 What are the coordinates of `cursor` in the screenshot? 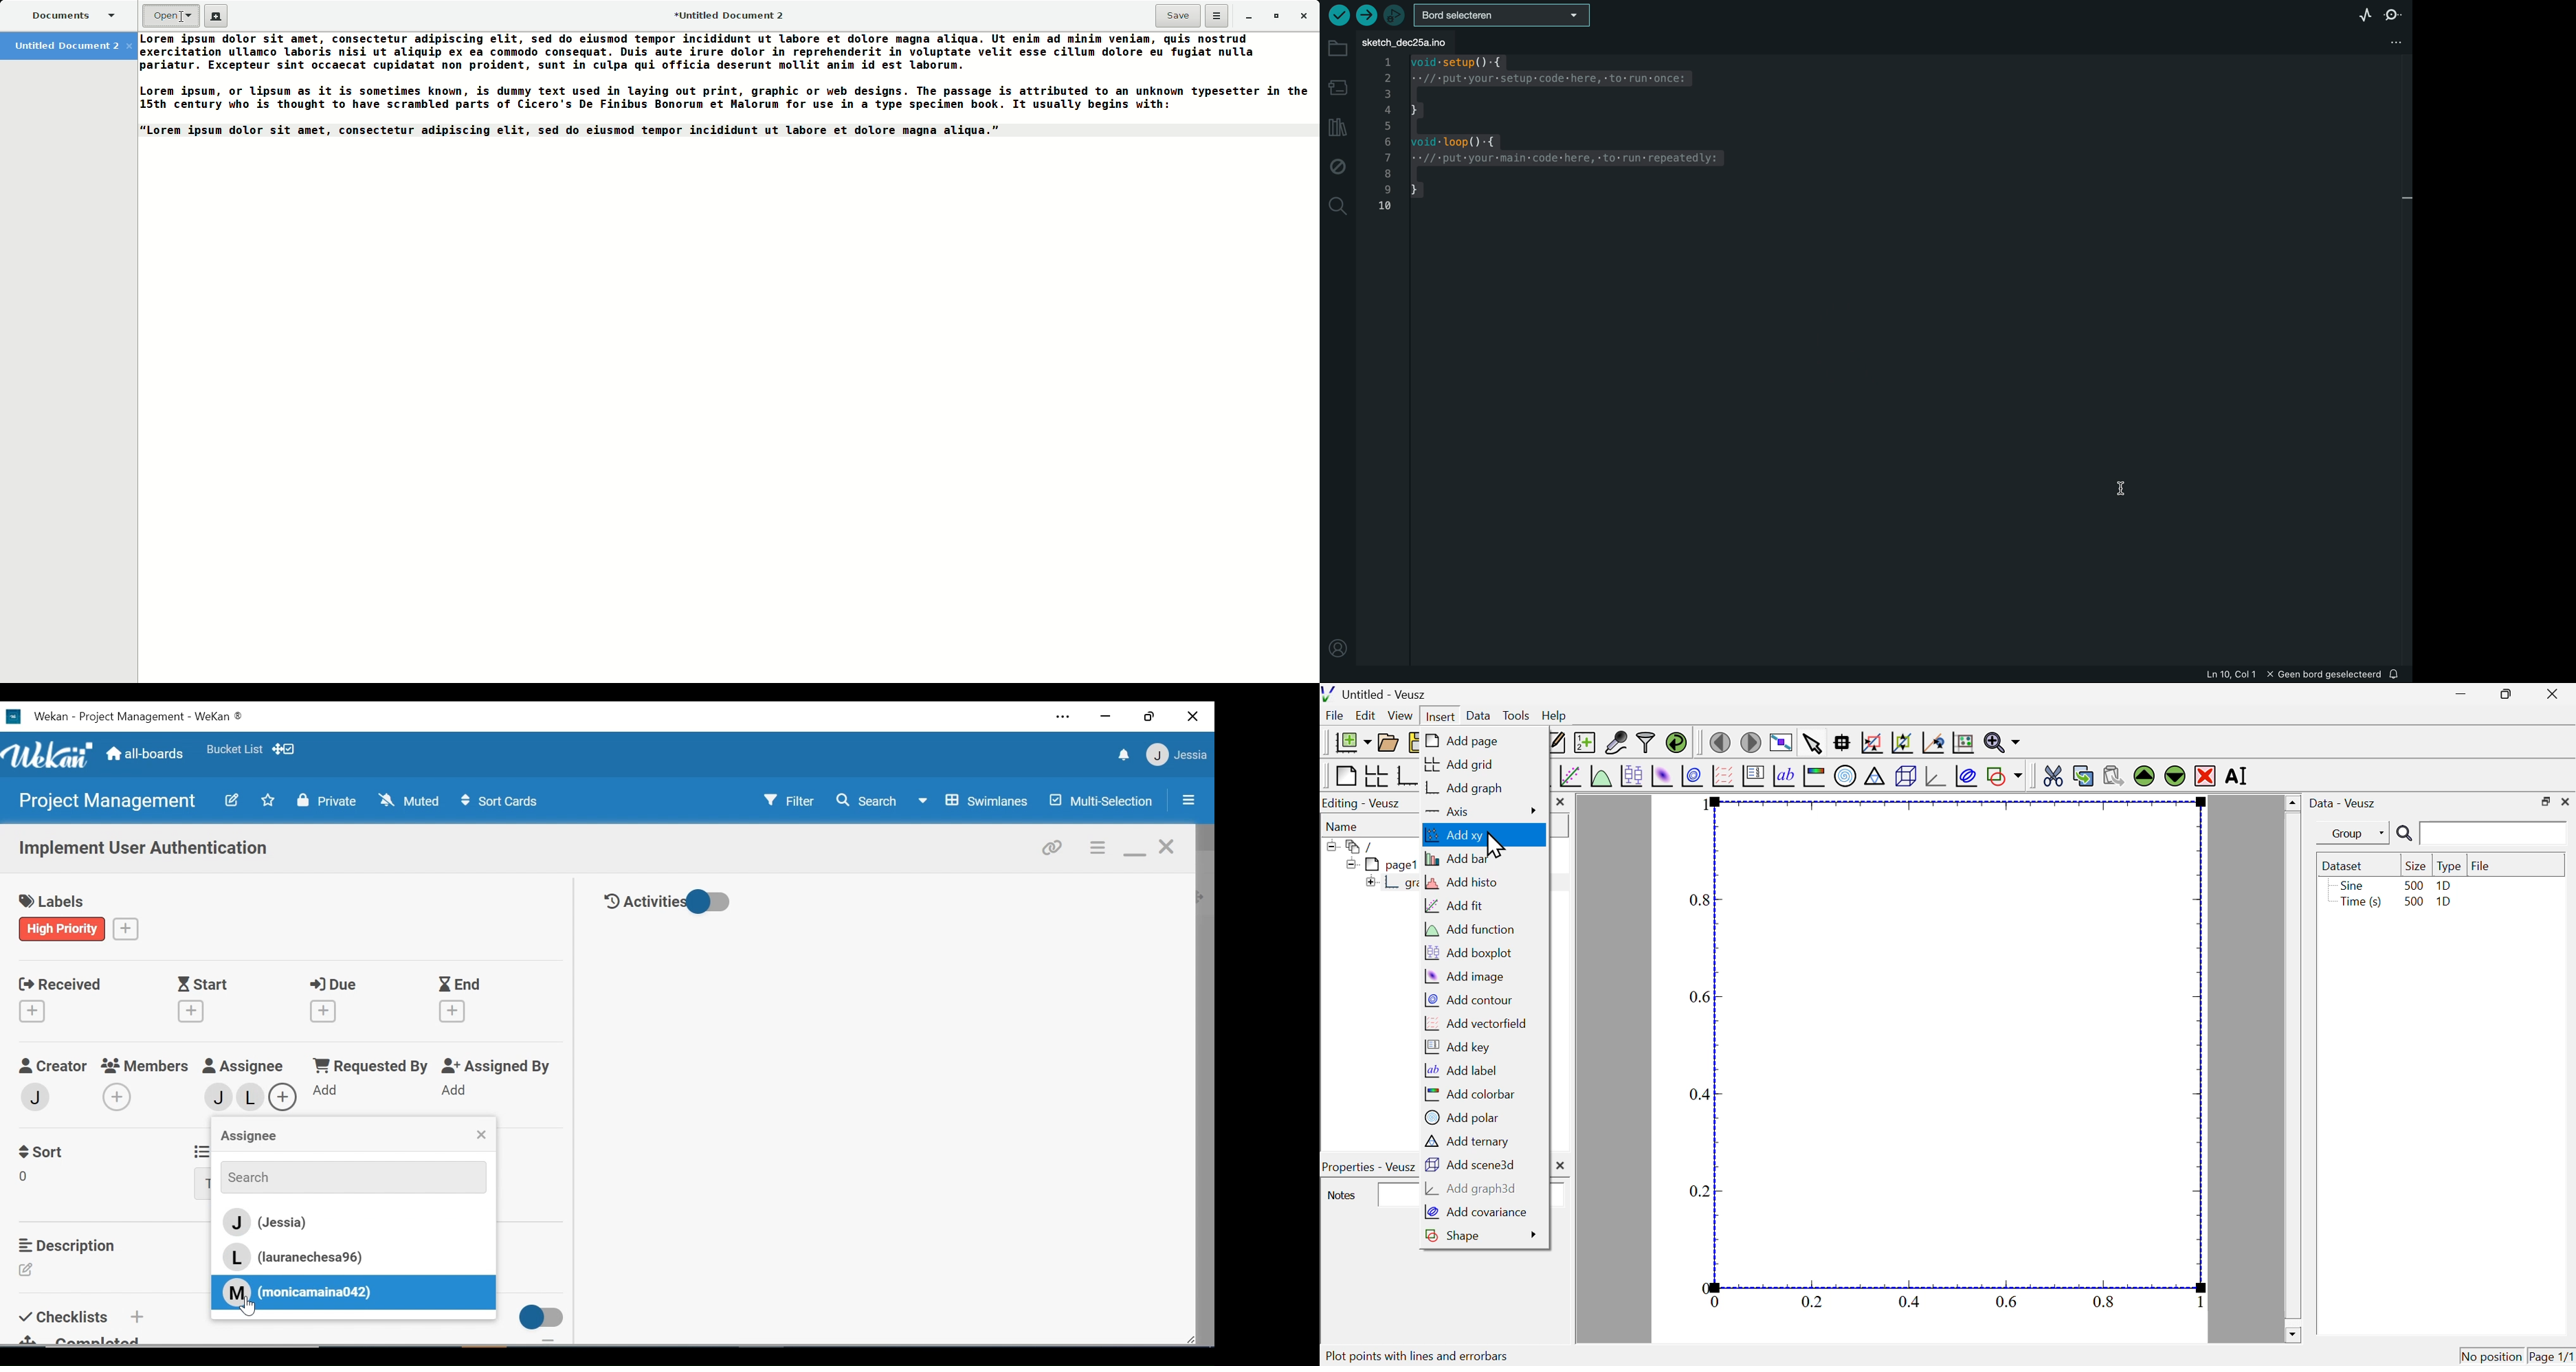 It's located at (1495, 844).